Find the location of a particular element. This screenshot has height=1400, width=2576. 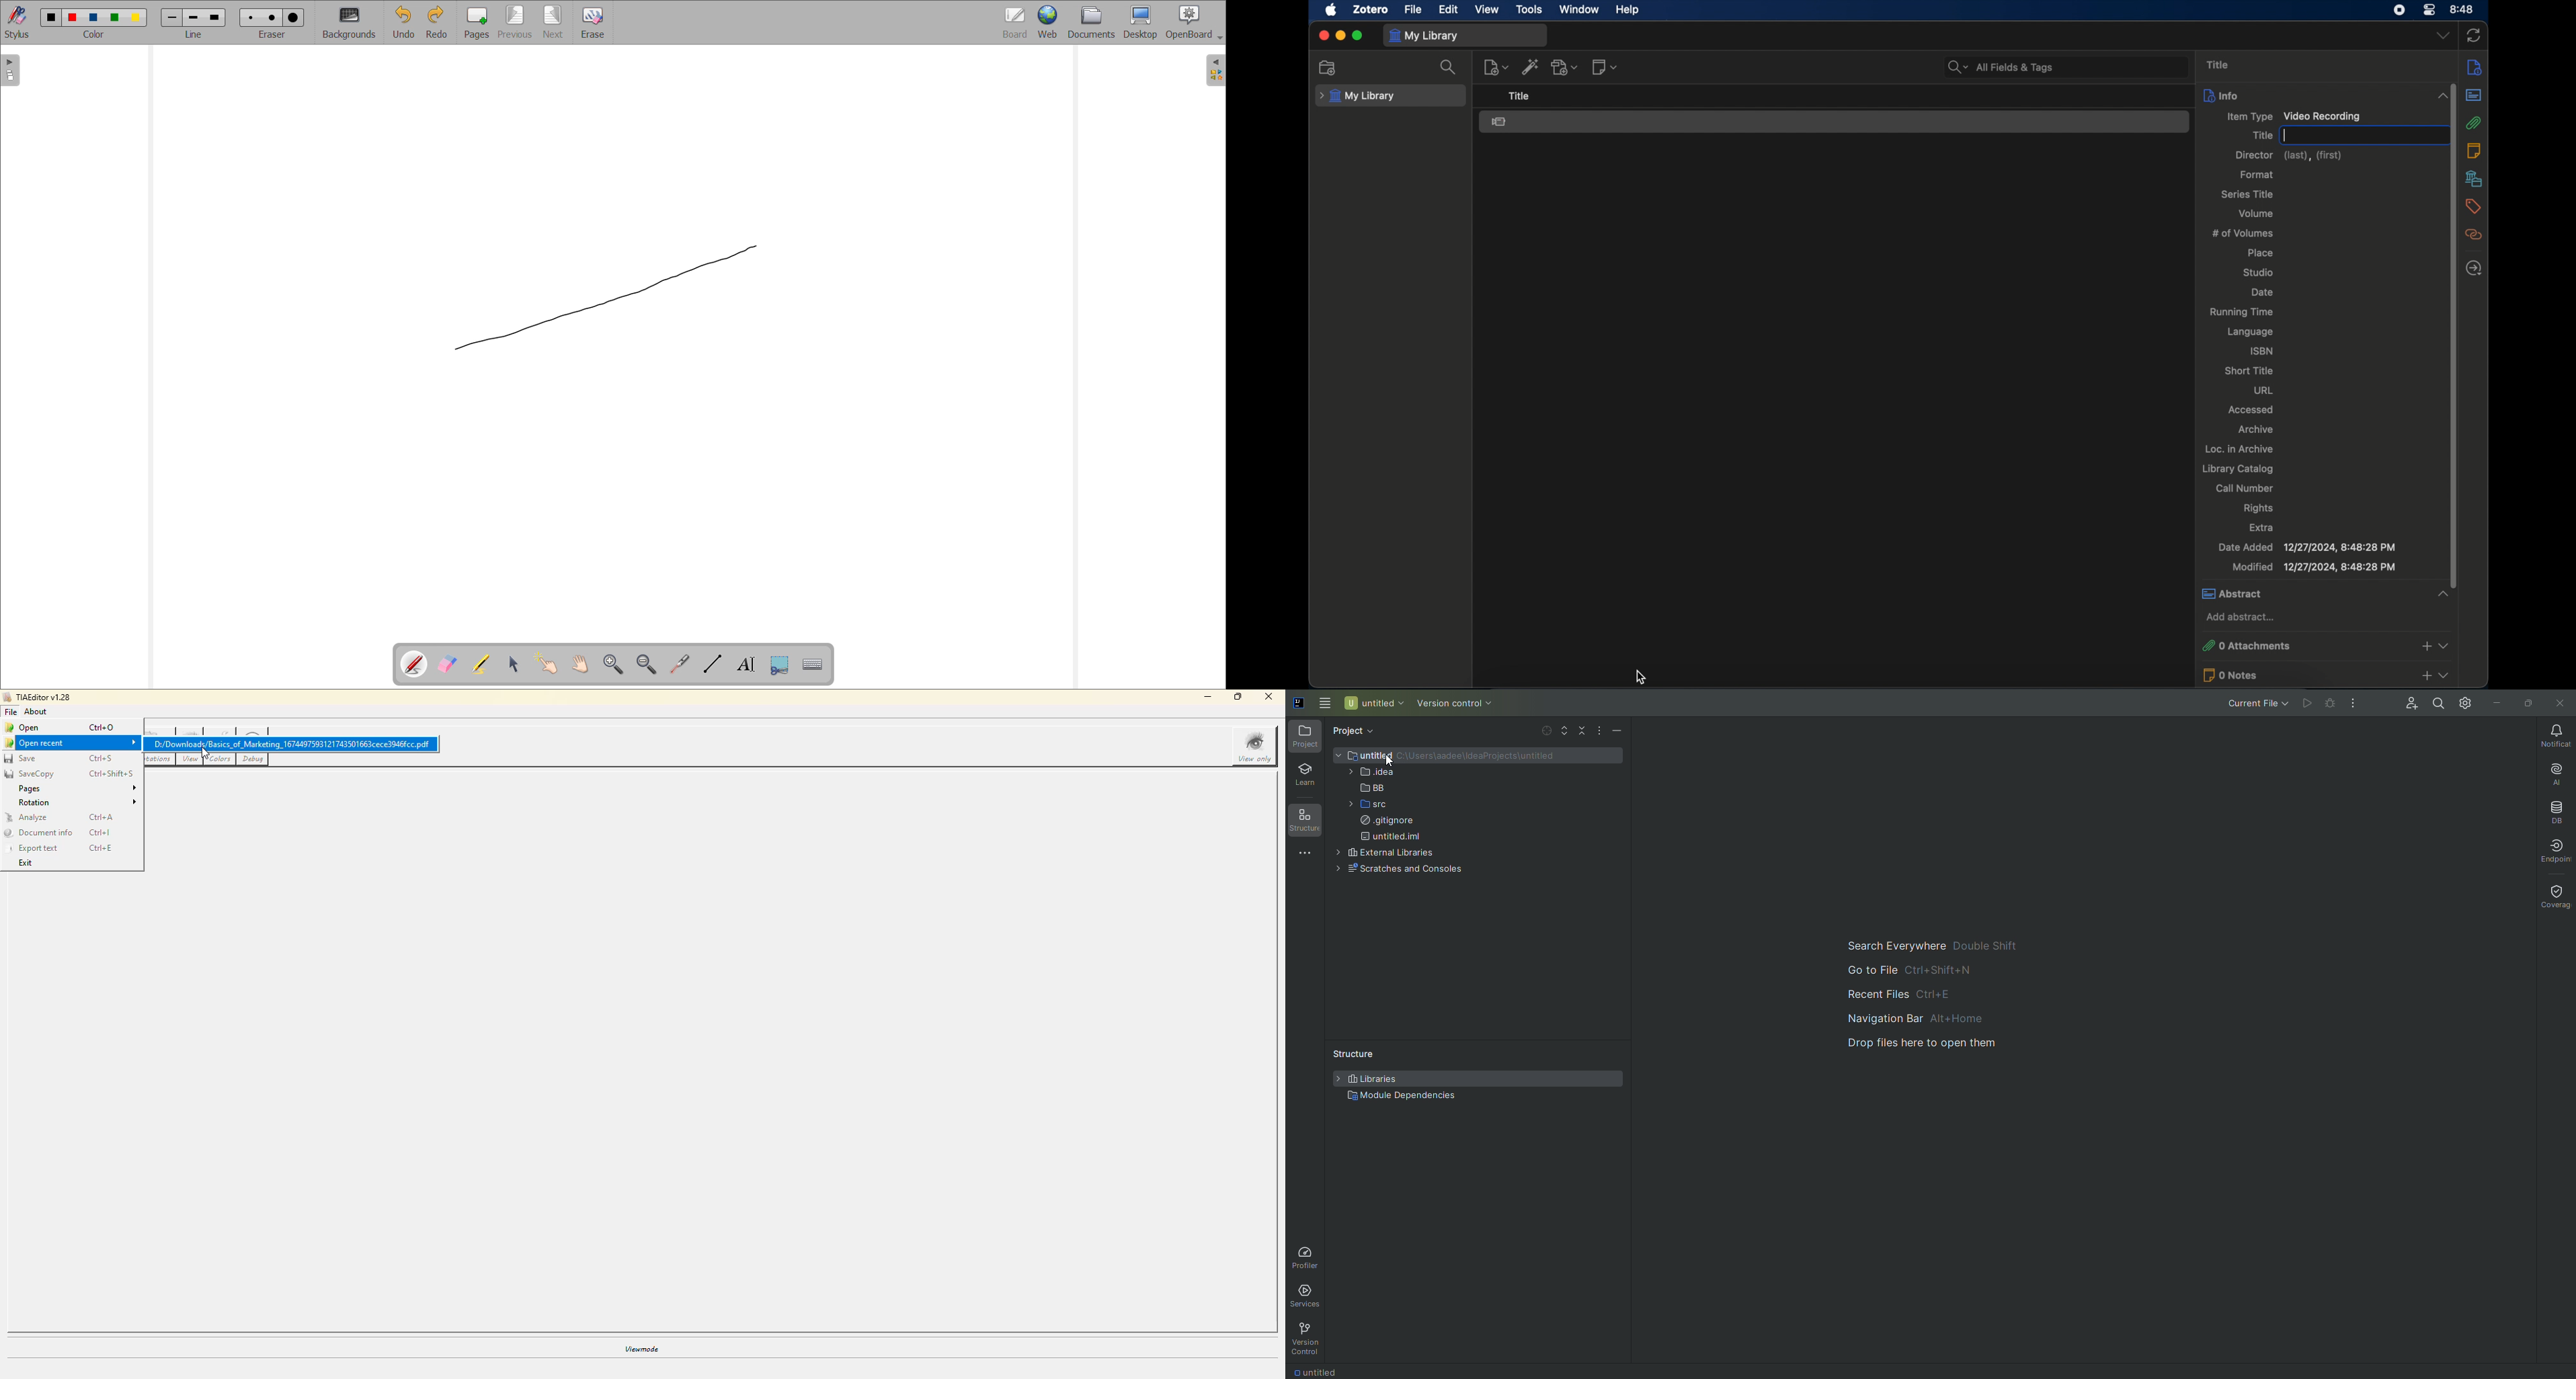

text cursor is located at coordinates (2359, 135).